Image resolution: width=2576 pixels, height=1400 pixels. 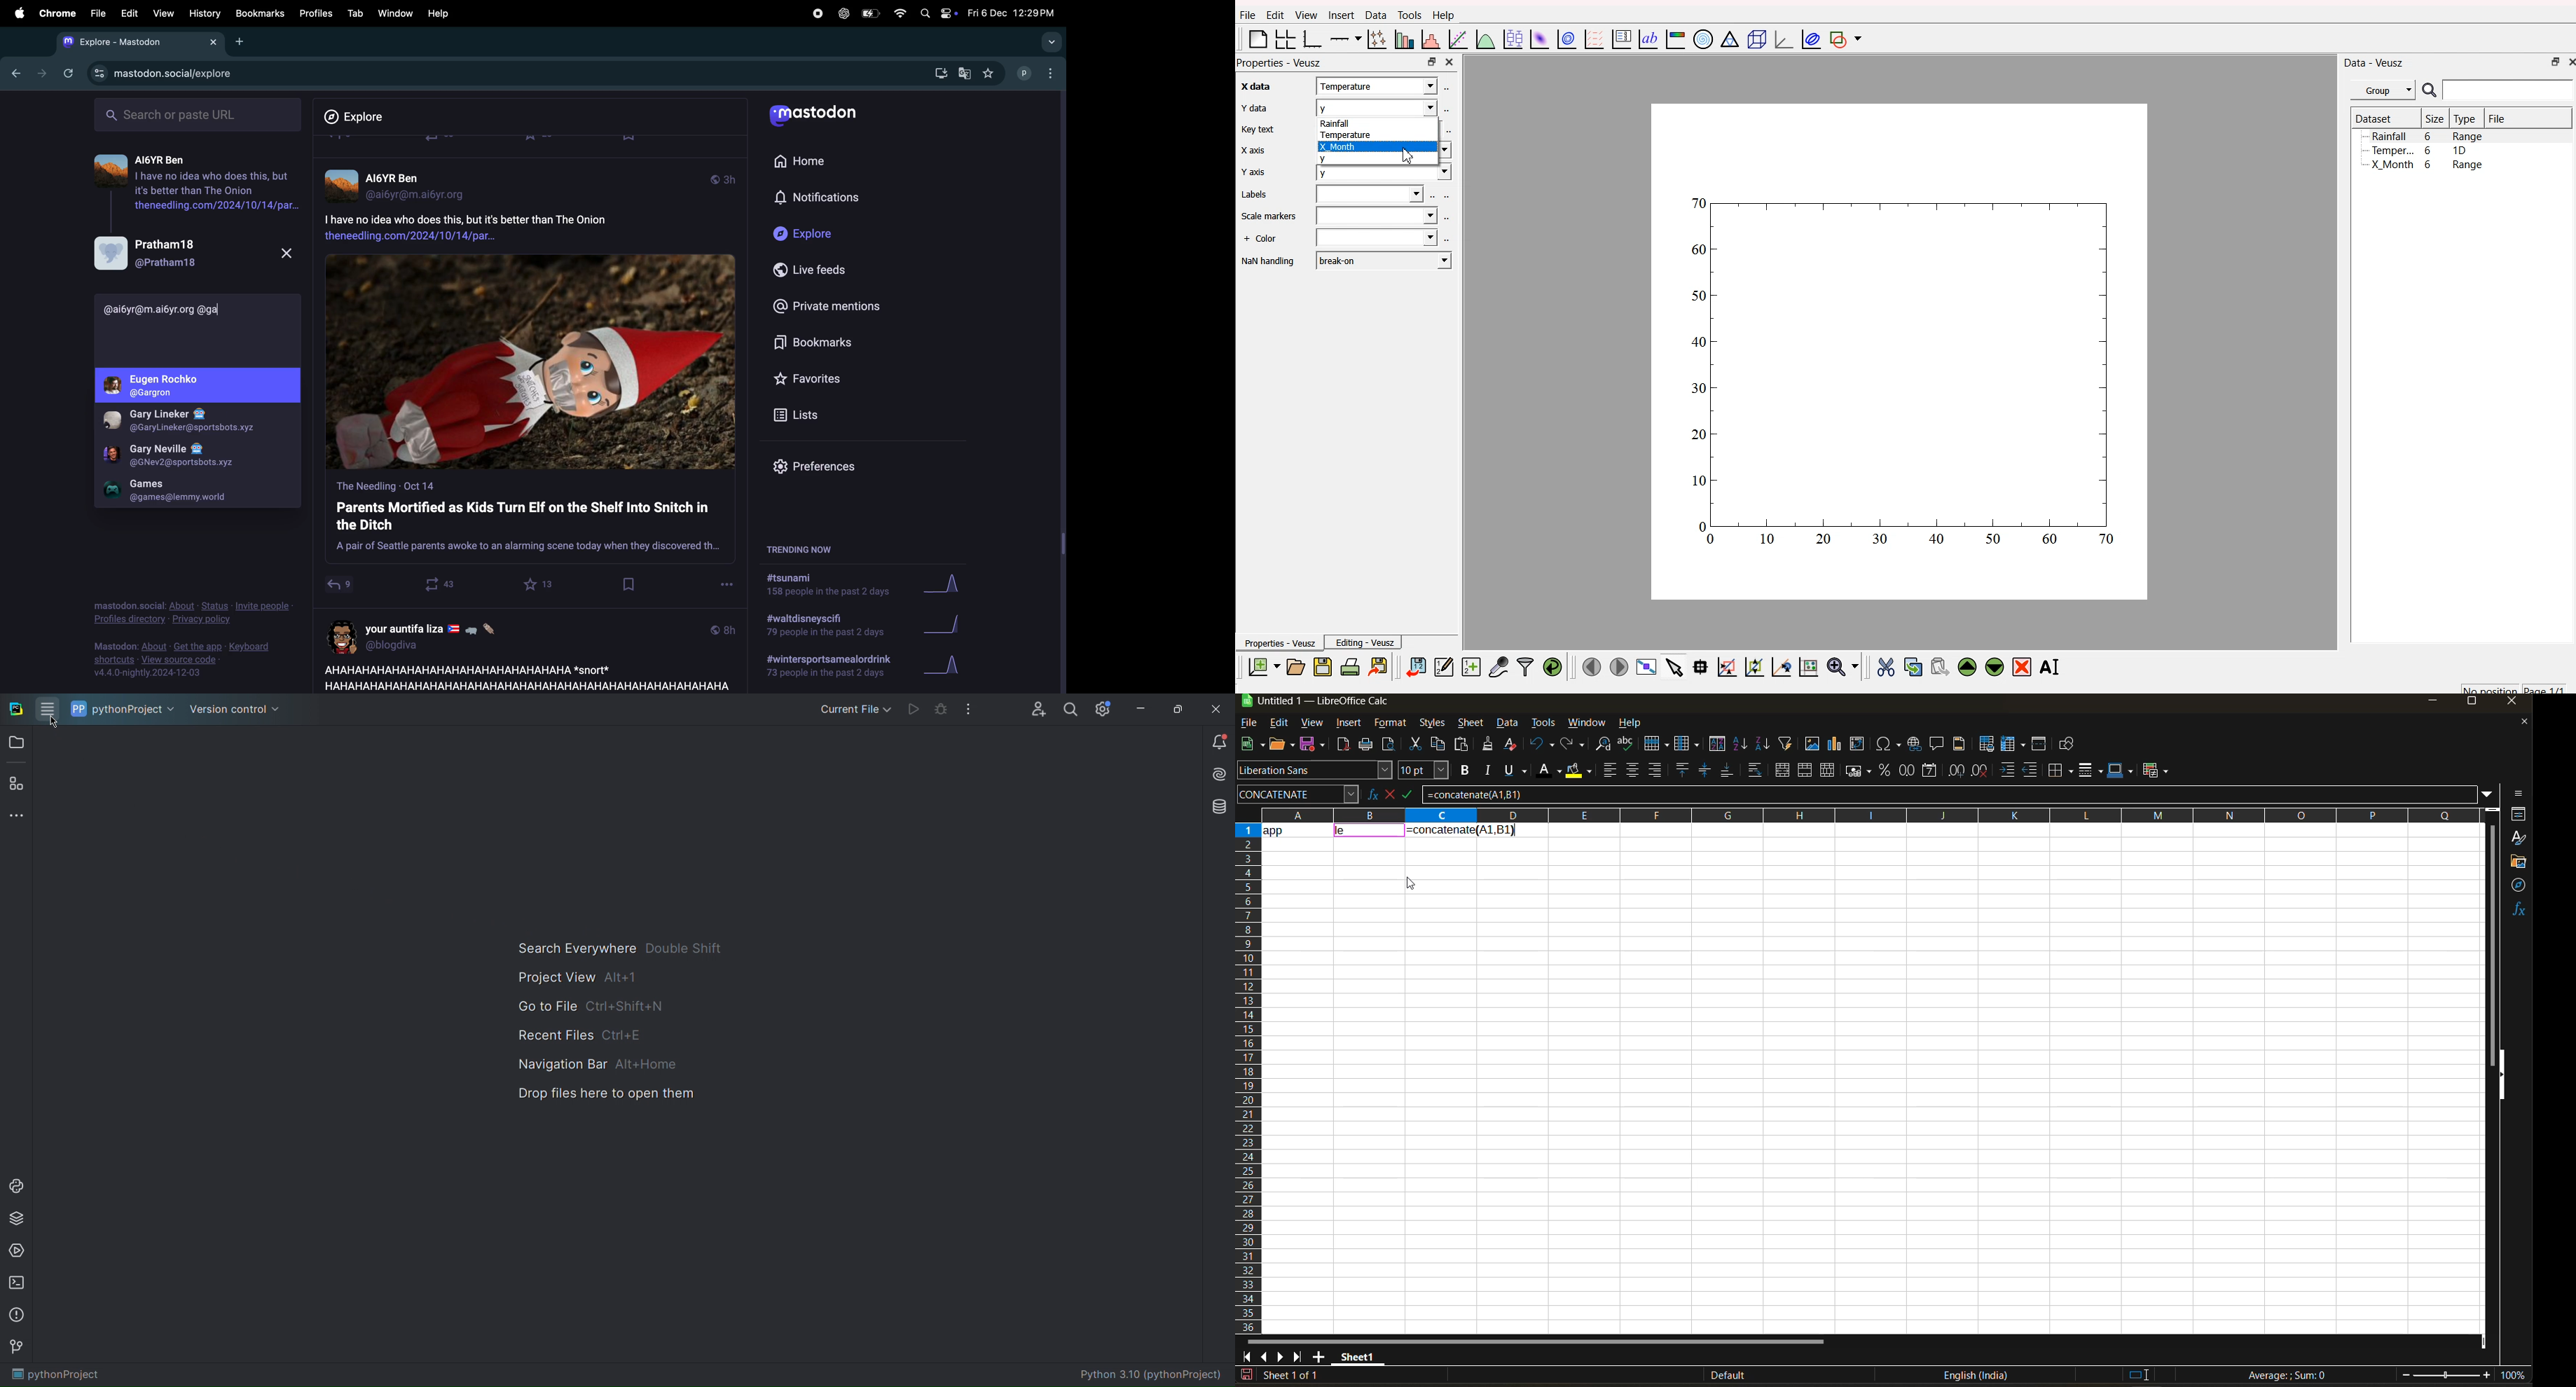 What do you see at coordinates (1255, 41) in the screenshot?
I see `blank page` at bounding box center [1255, 41].